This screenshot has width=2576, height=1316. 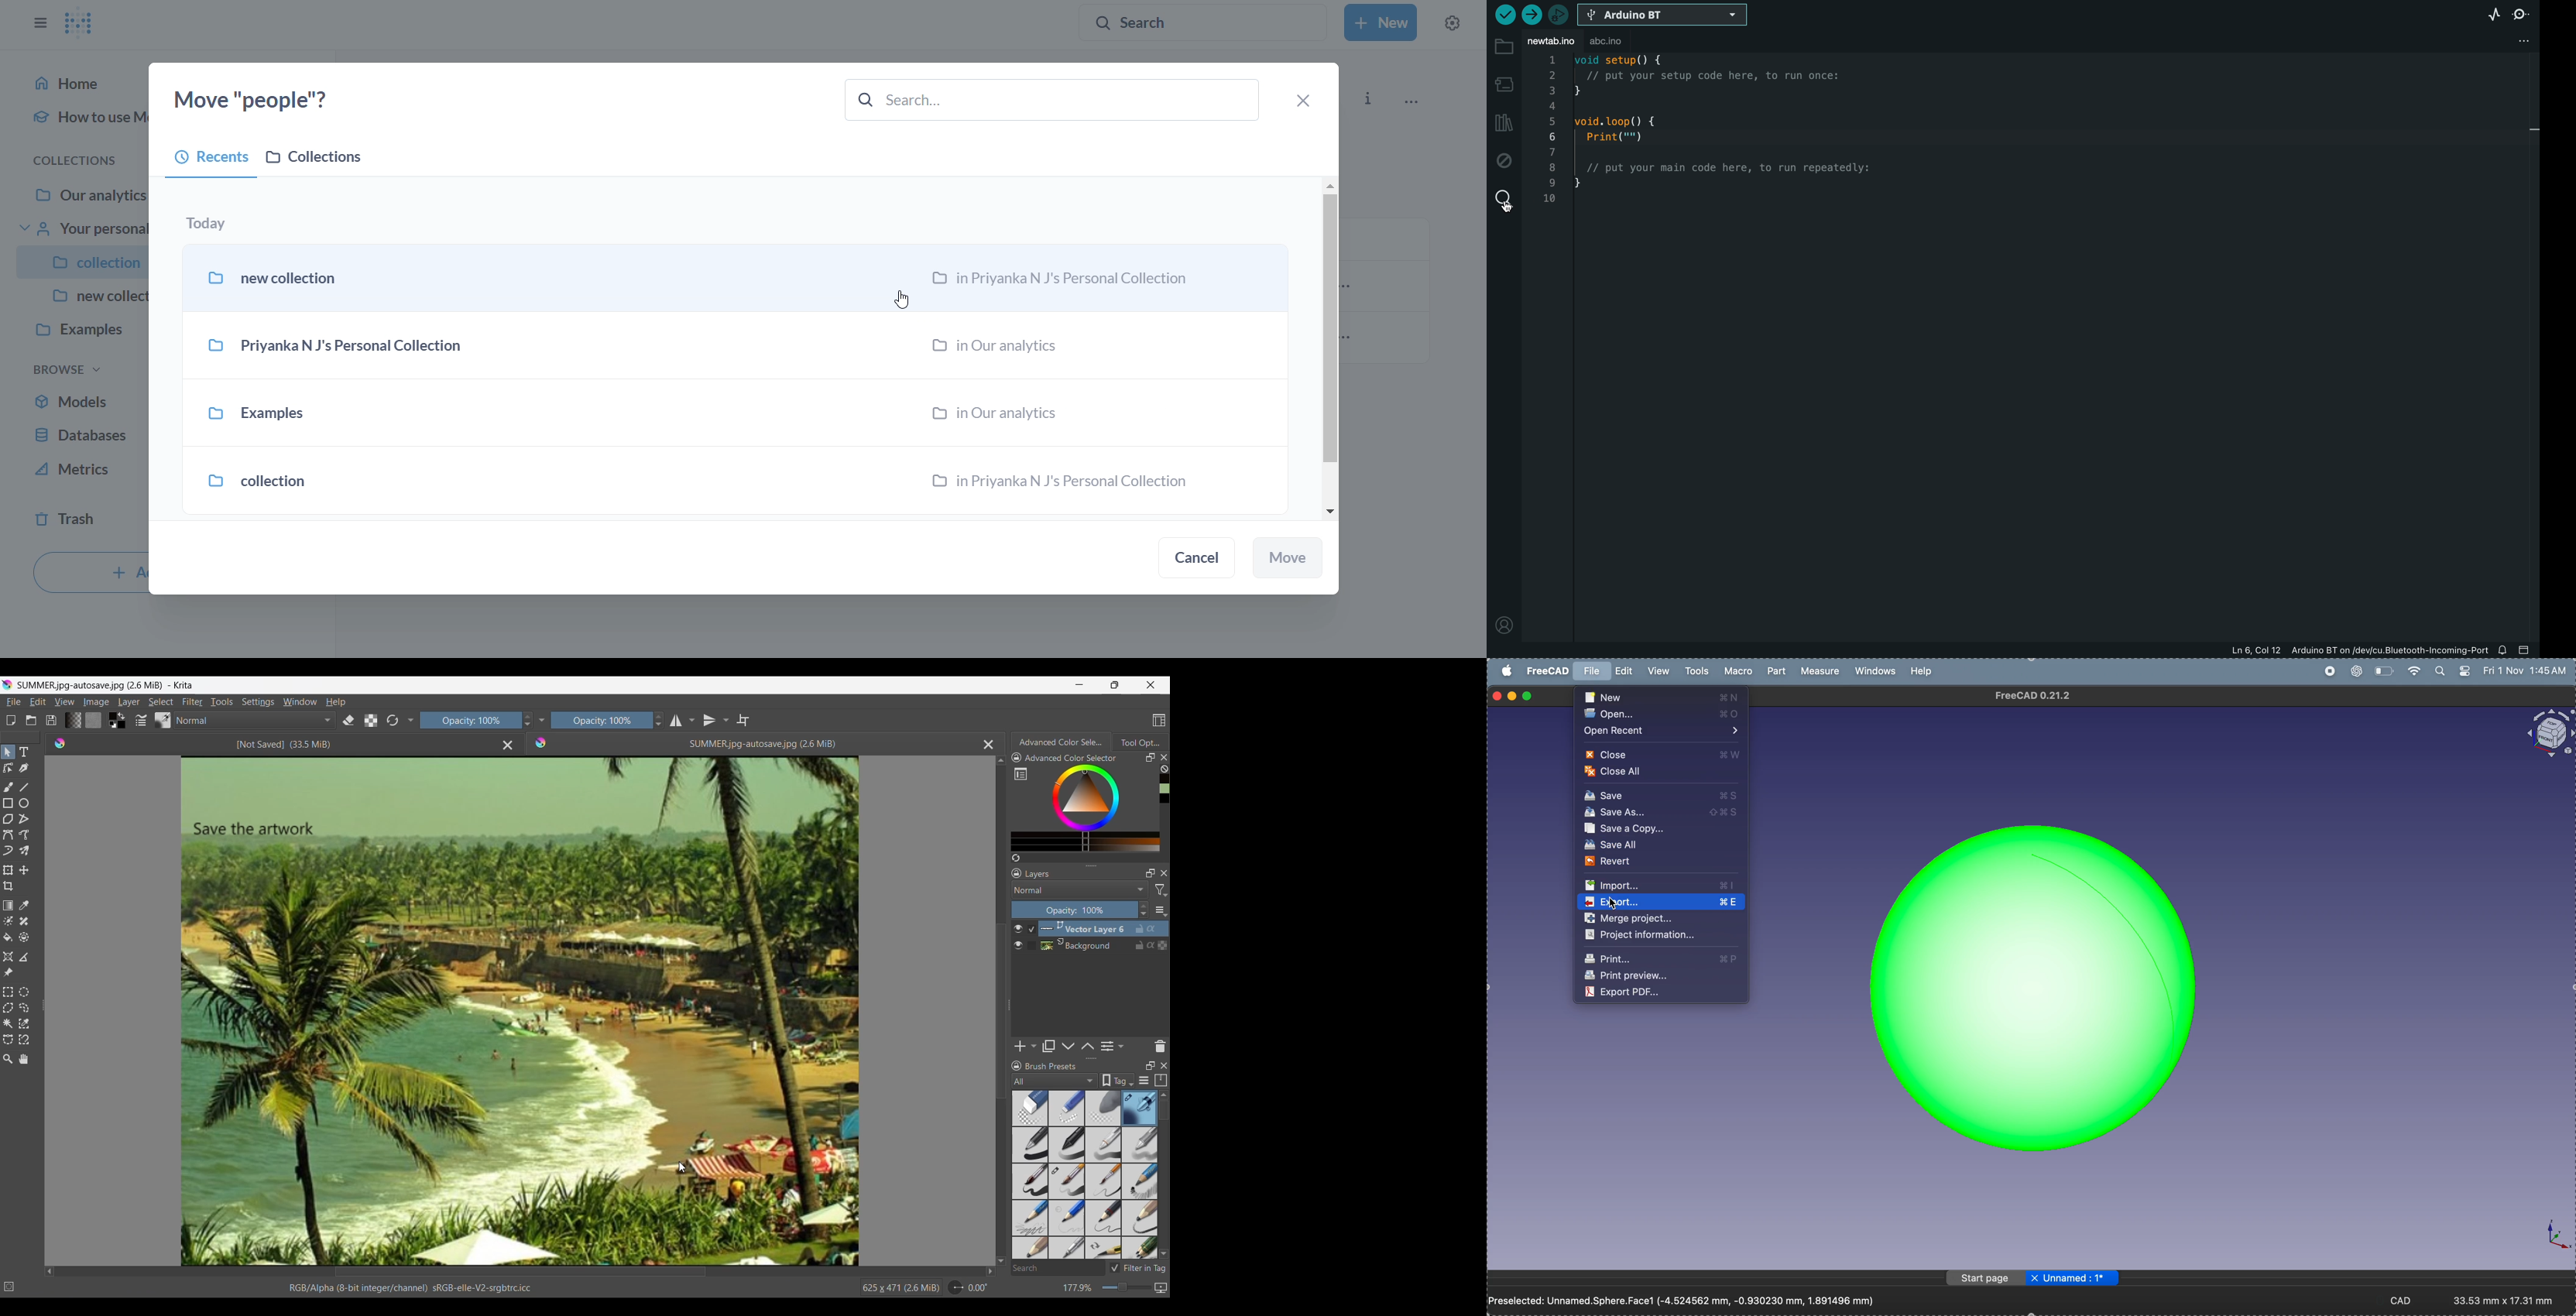 I want to click on examples, so click(x=70, y=330).